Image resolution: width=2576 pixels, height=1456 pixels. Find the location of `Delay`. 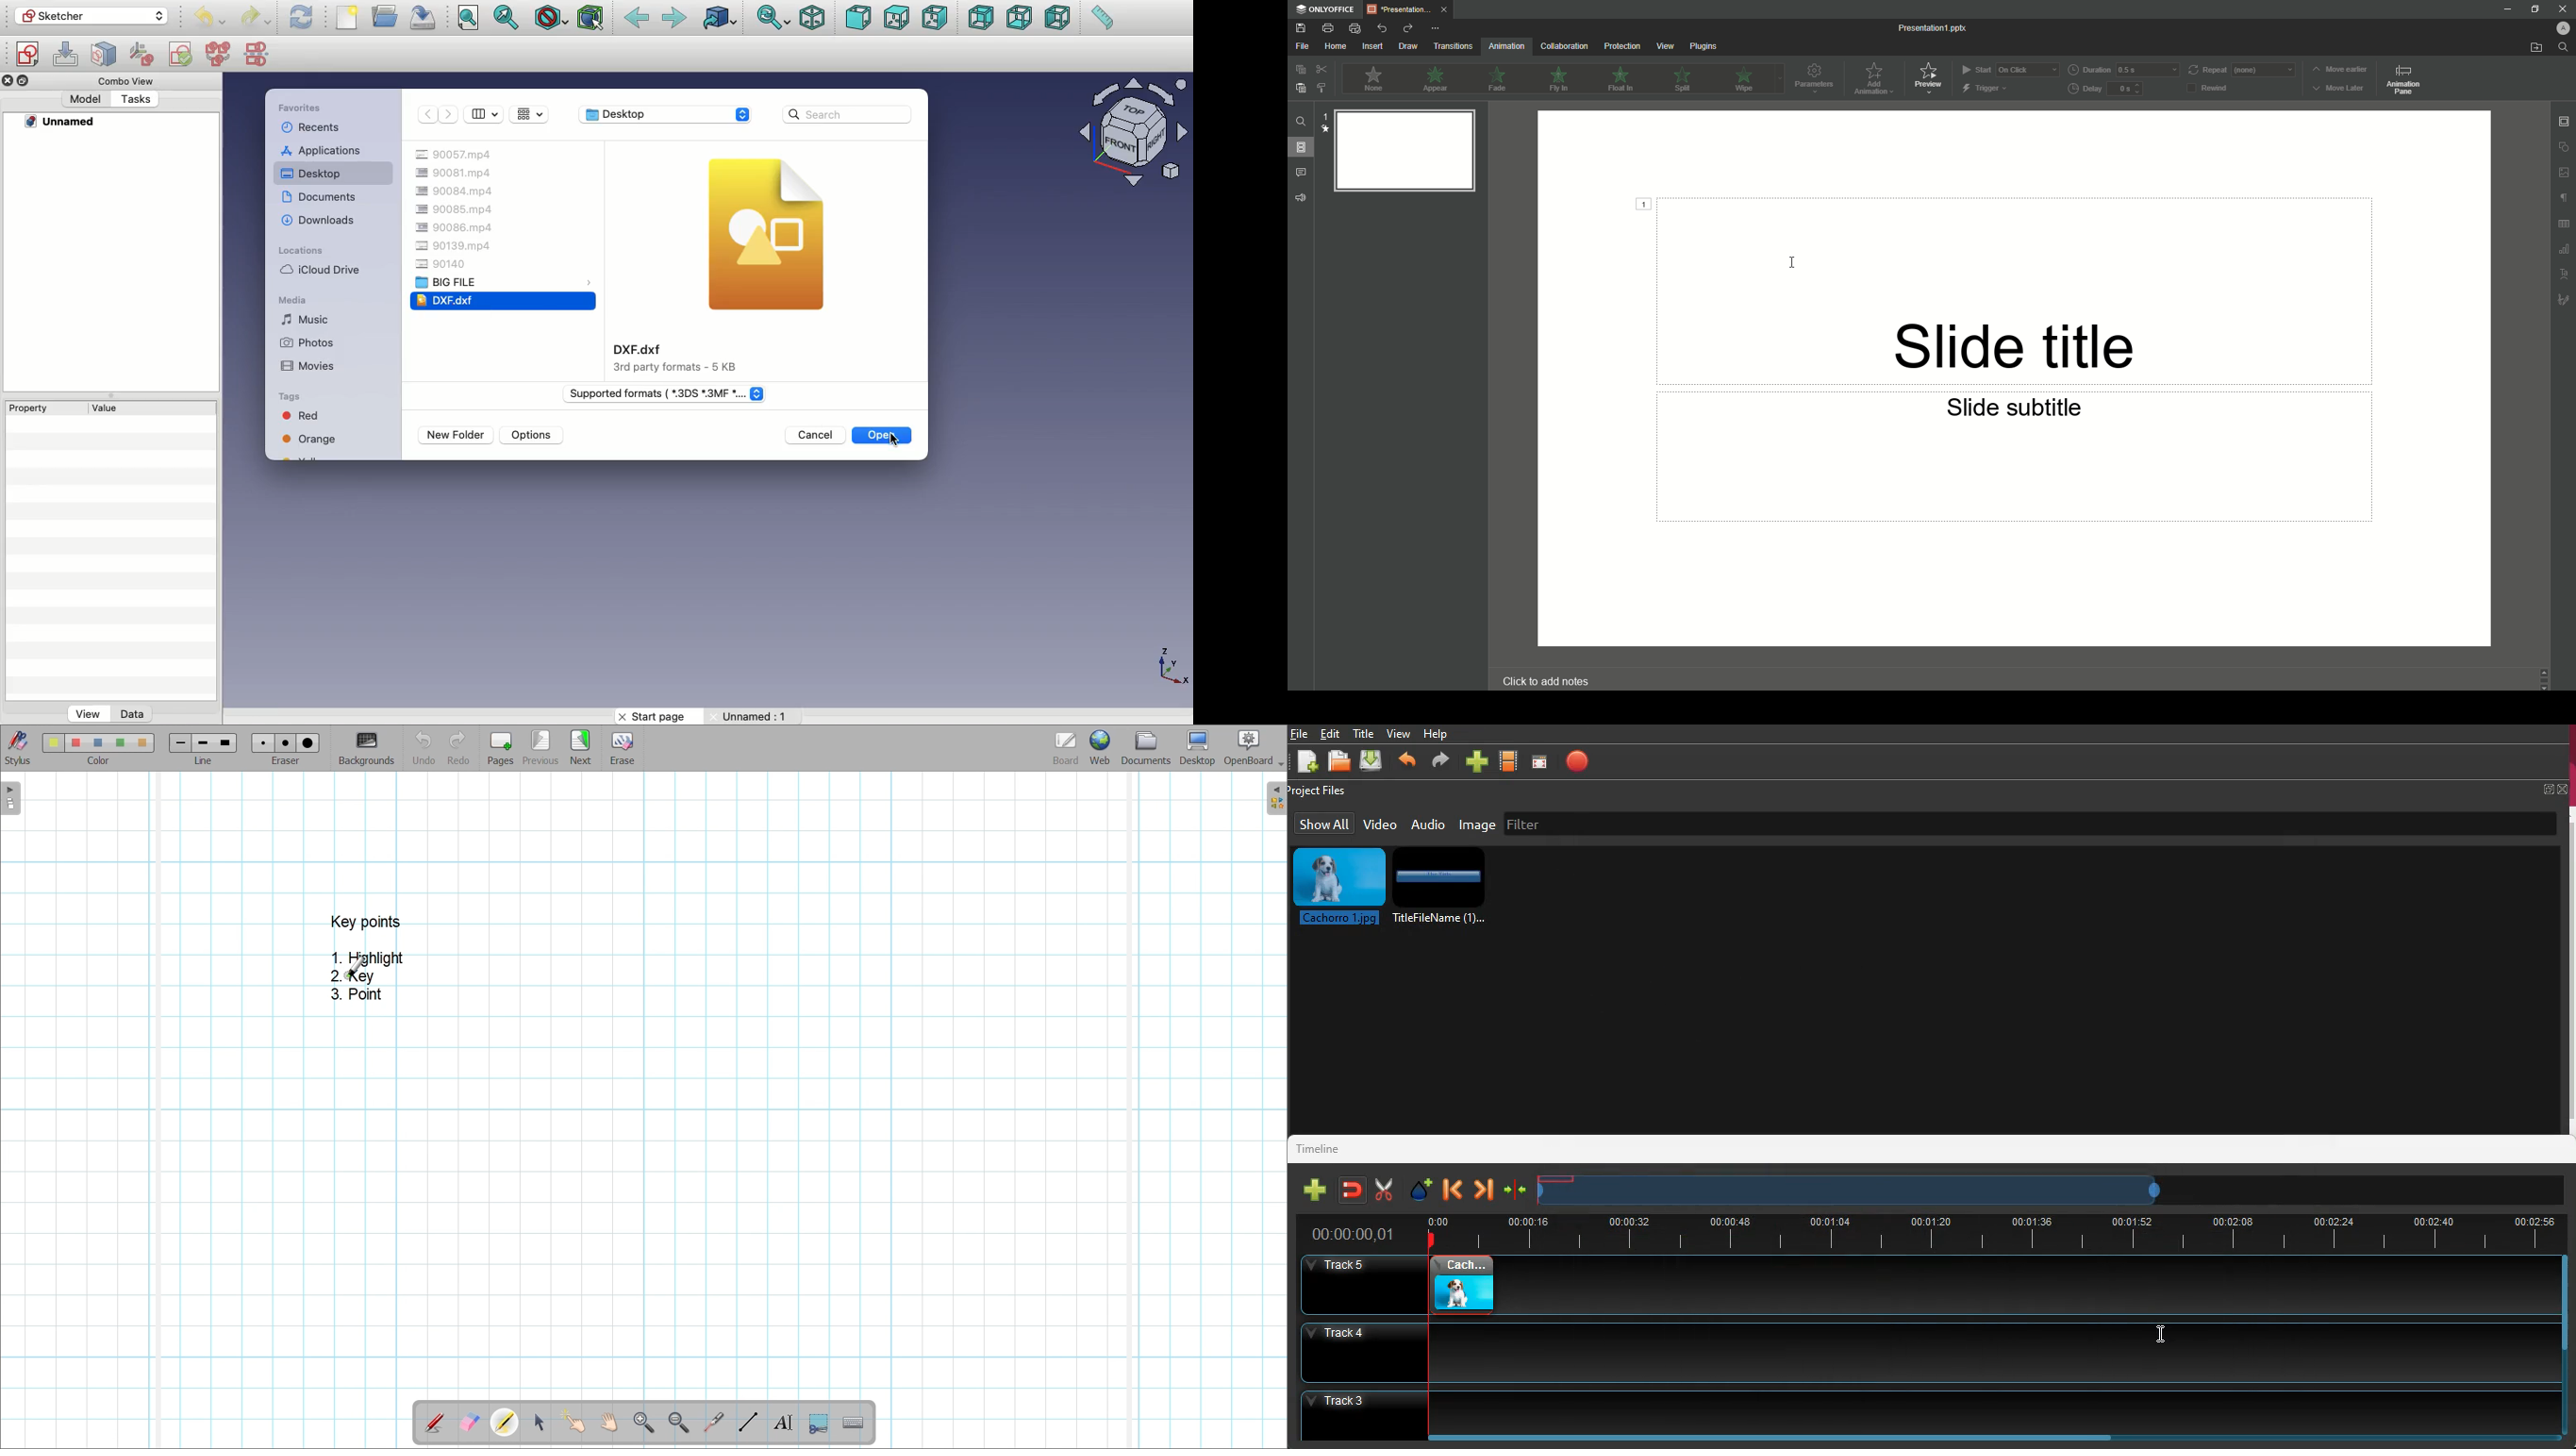

Delay is located at coordinates (2107, 89).